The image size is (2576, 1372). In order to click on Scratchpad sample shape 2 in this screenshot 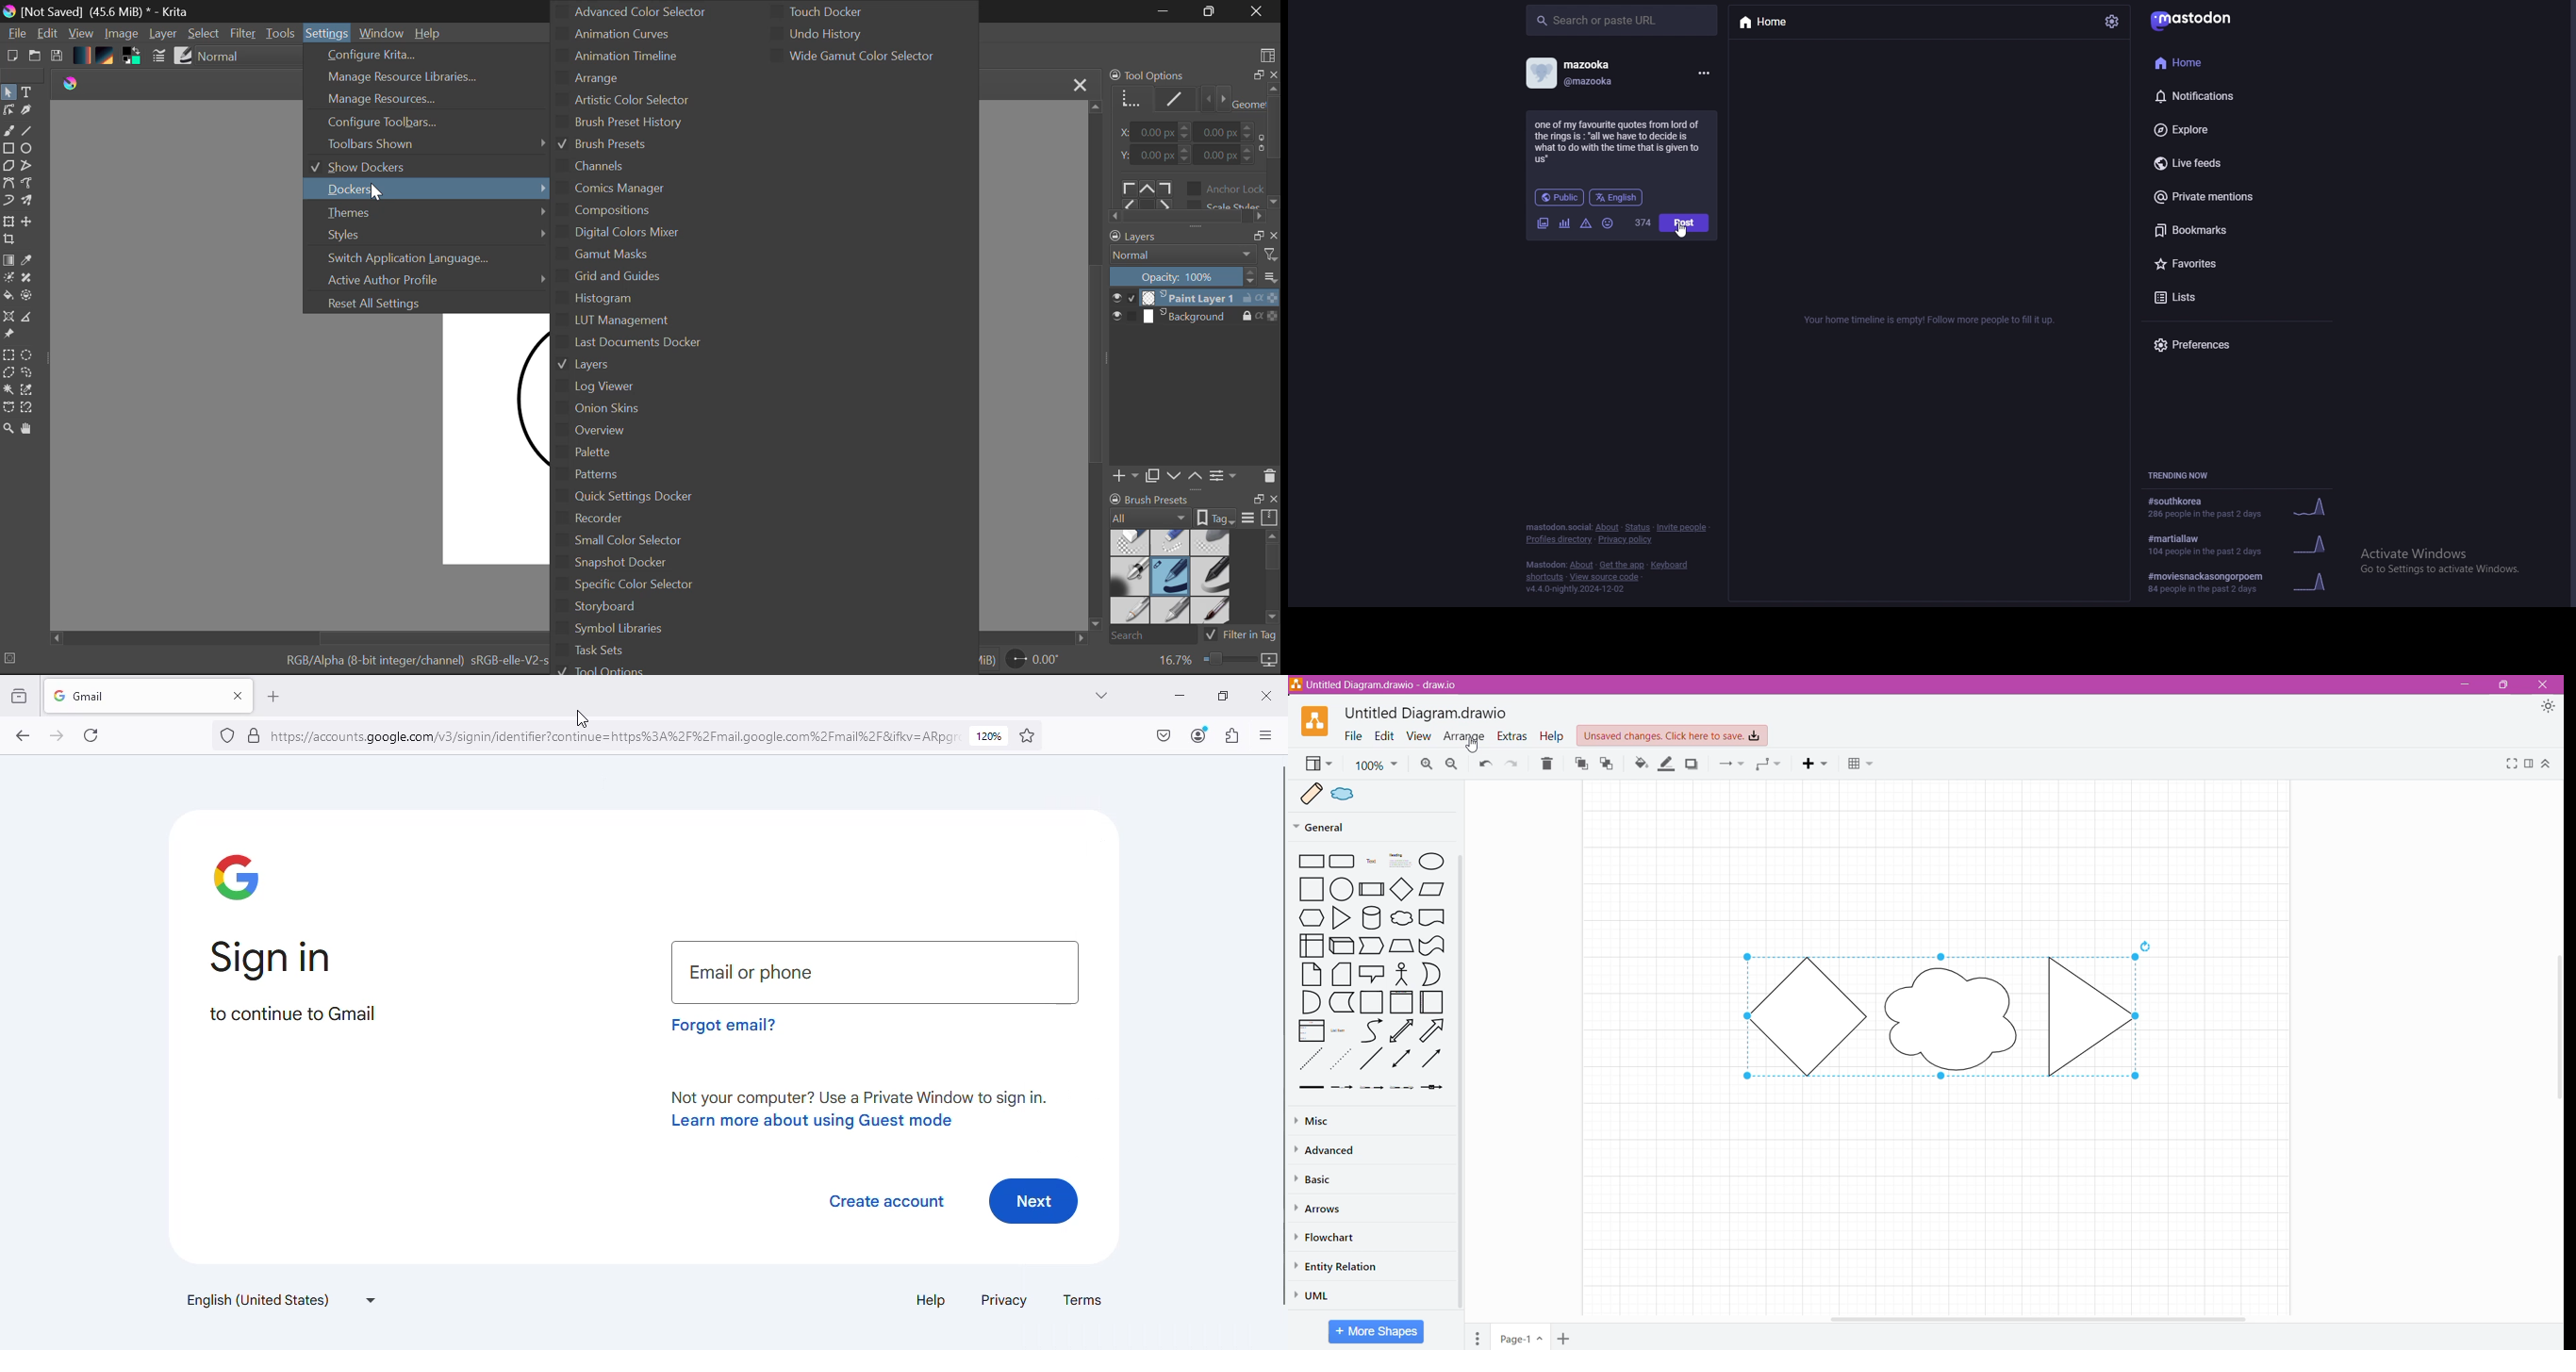, I will do `click(1352, 796)`.